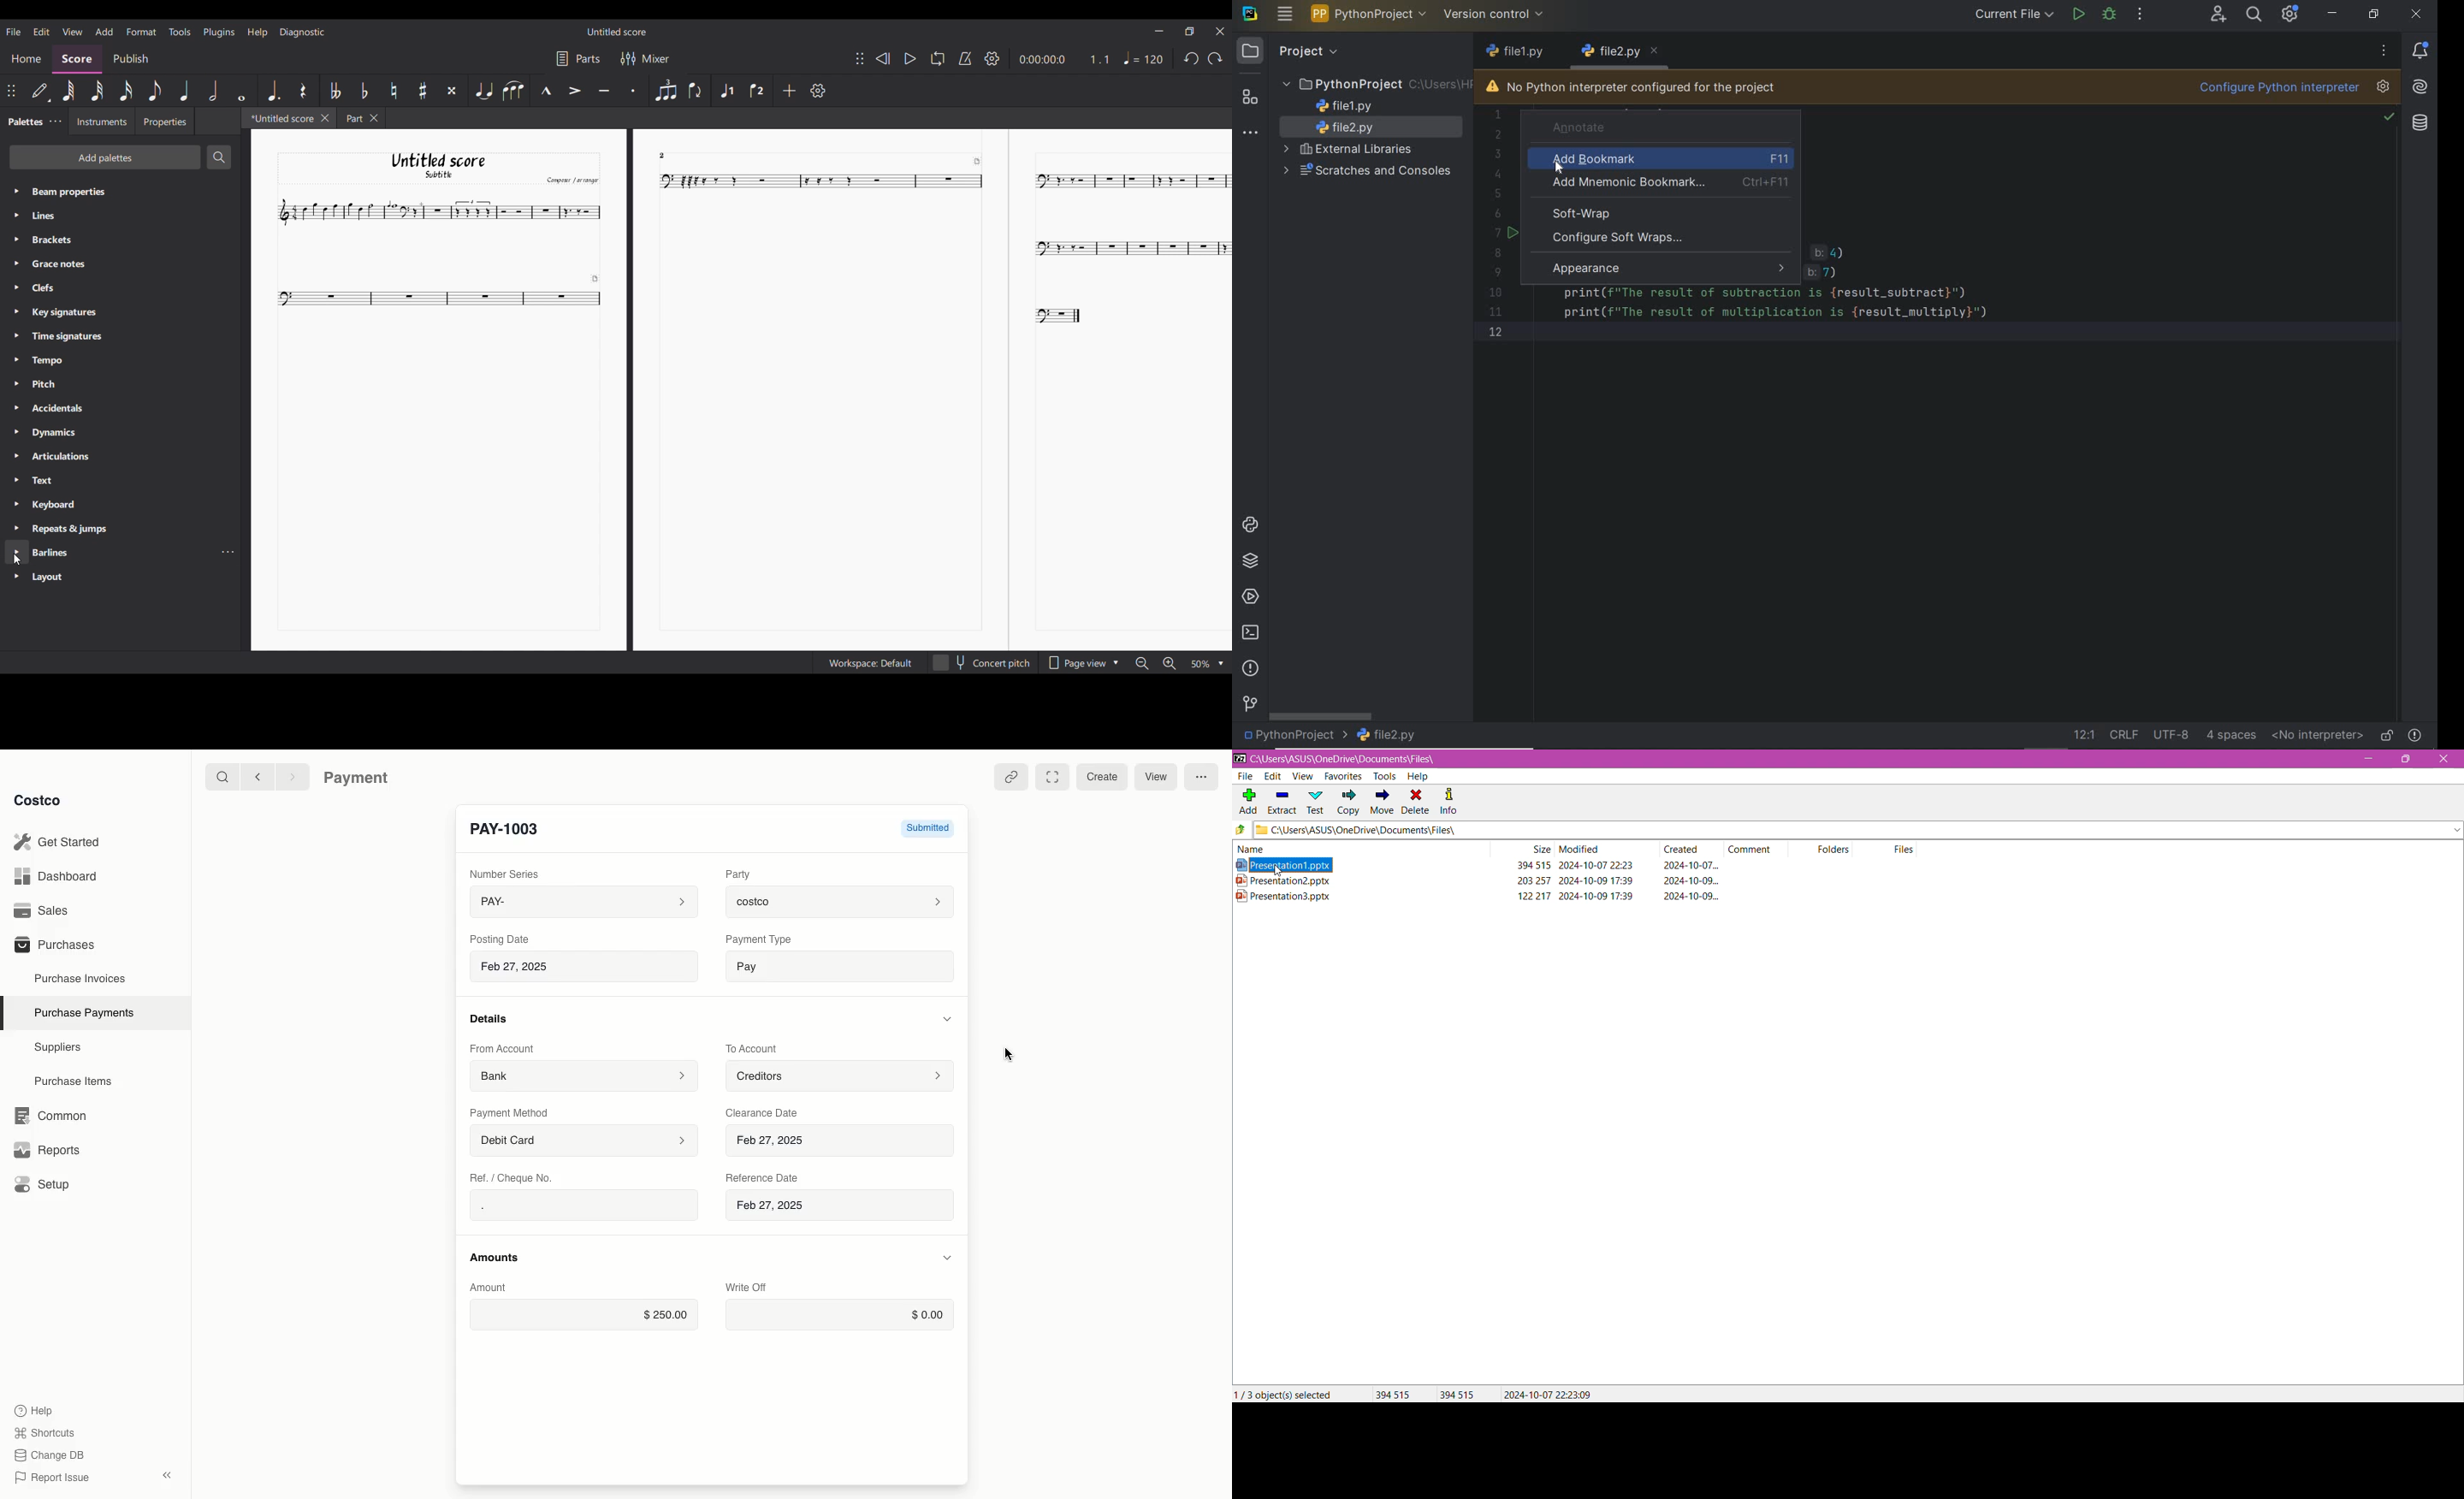 This screenshot has width=2464, height=1512. What do you see at coordinates (1252, 562) in the screenshot?
I see `python packages` at bounding box center [1252, 562].